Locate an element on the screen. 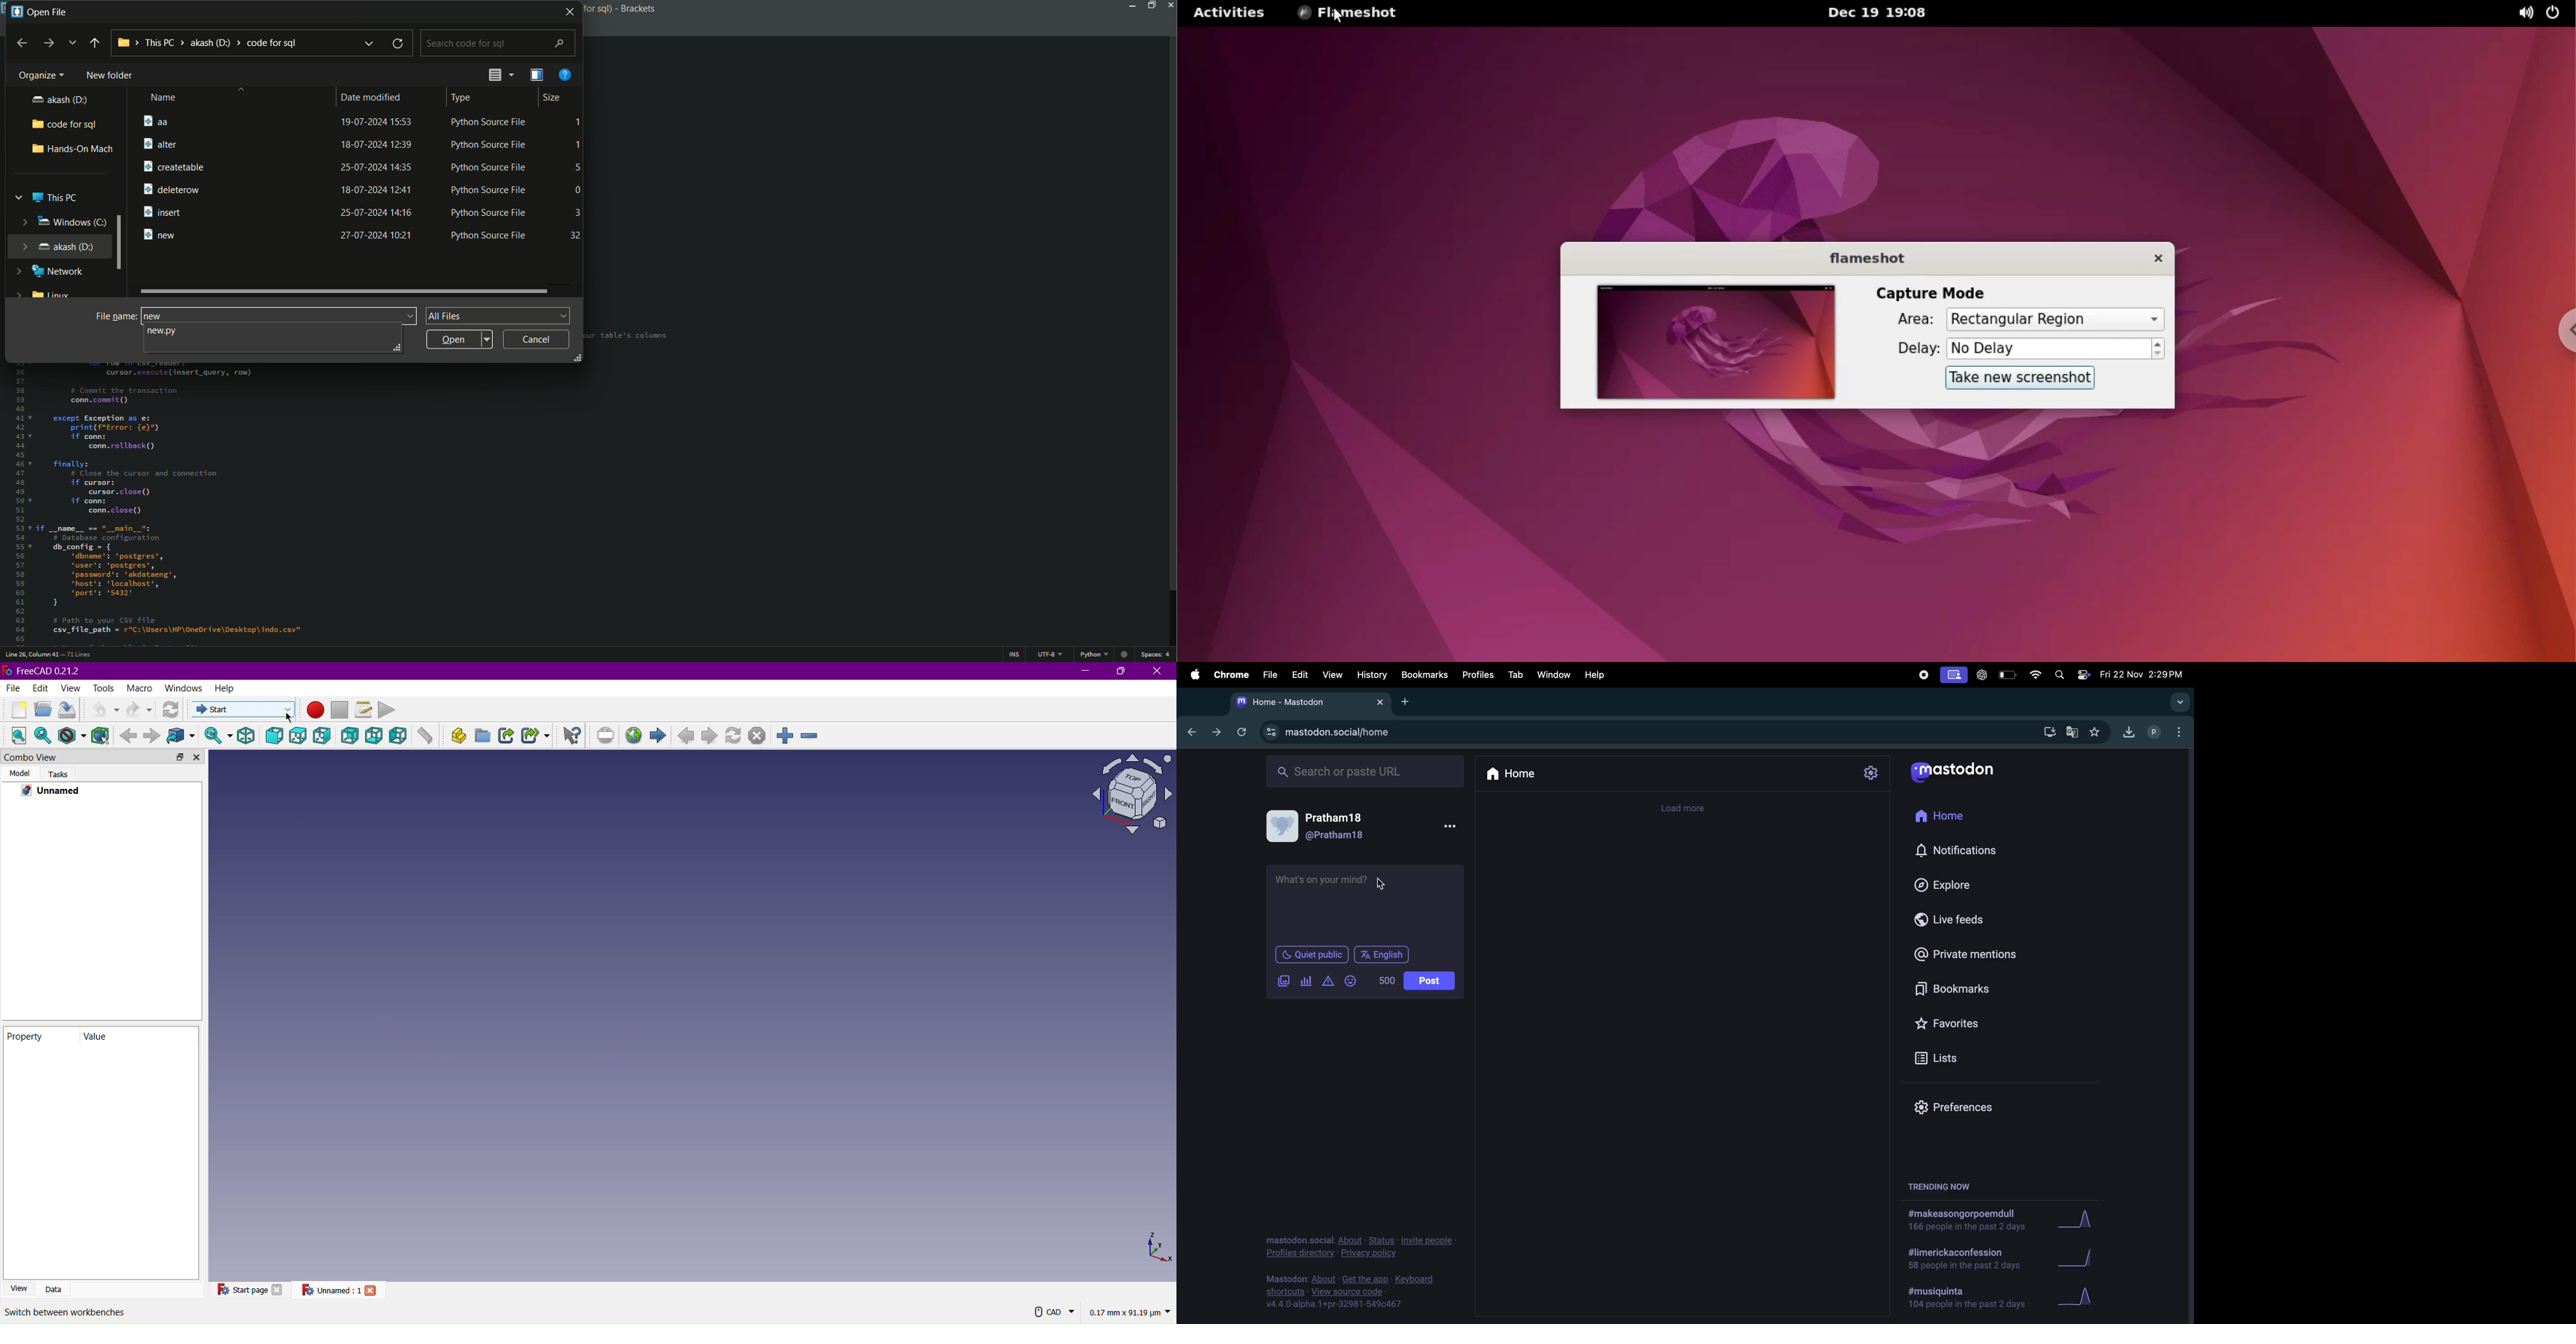  Pratham 18 is located at coordinates (1336, 817).